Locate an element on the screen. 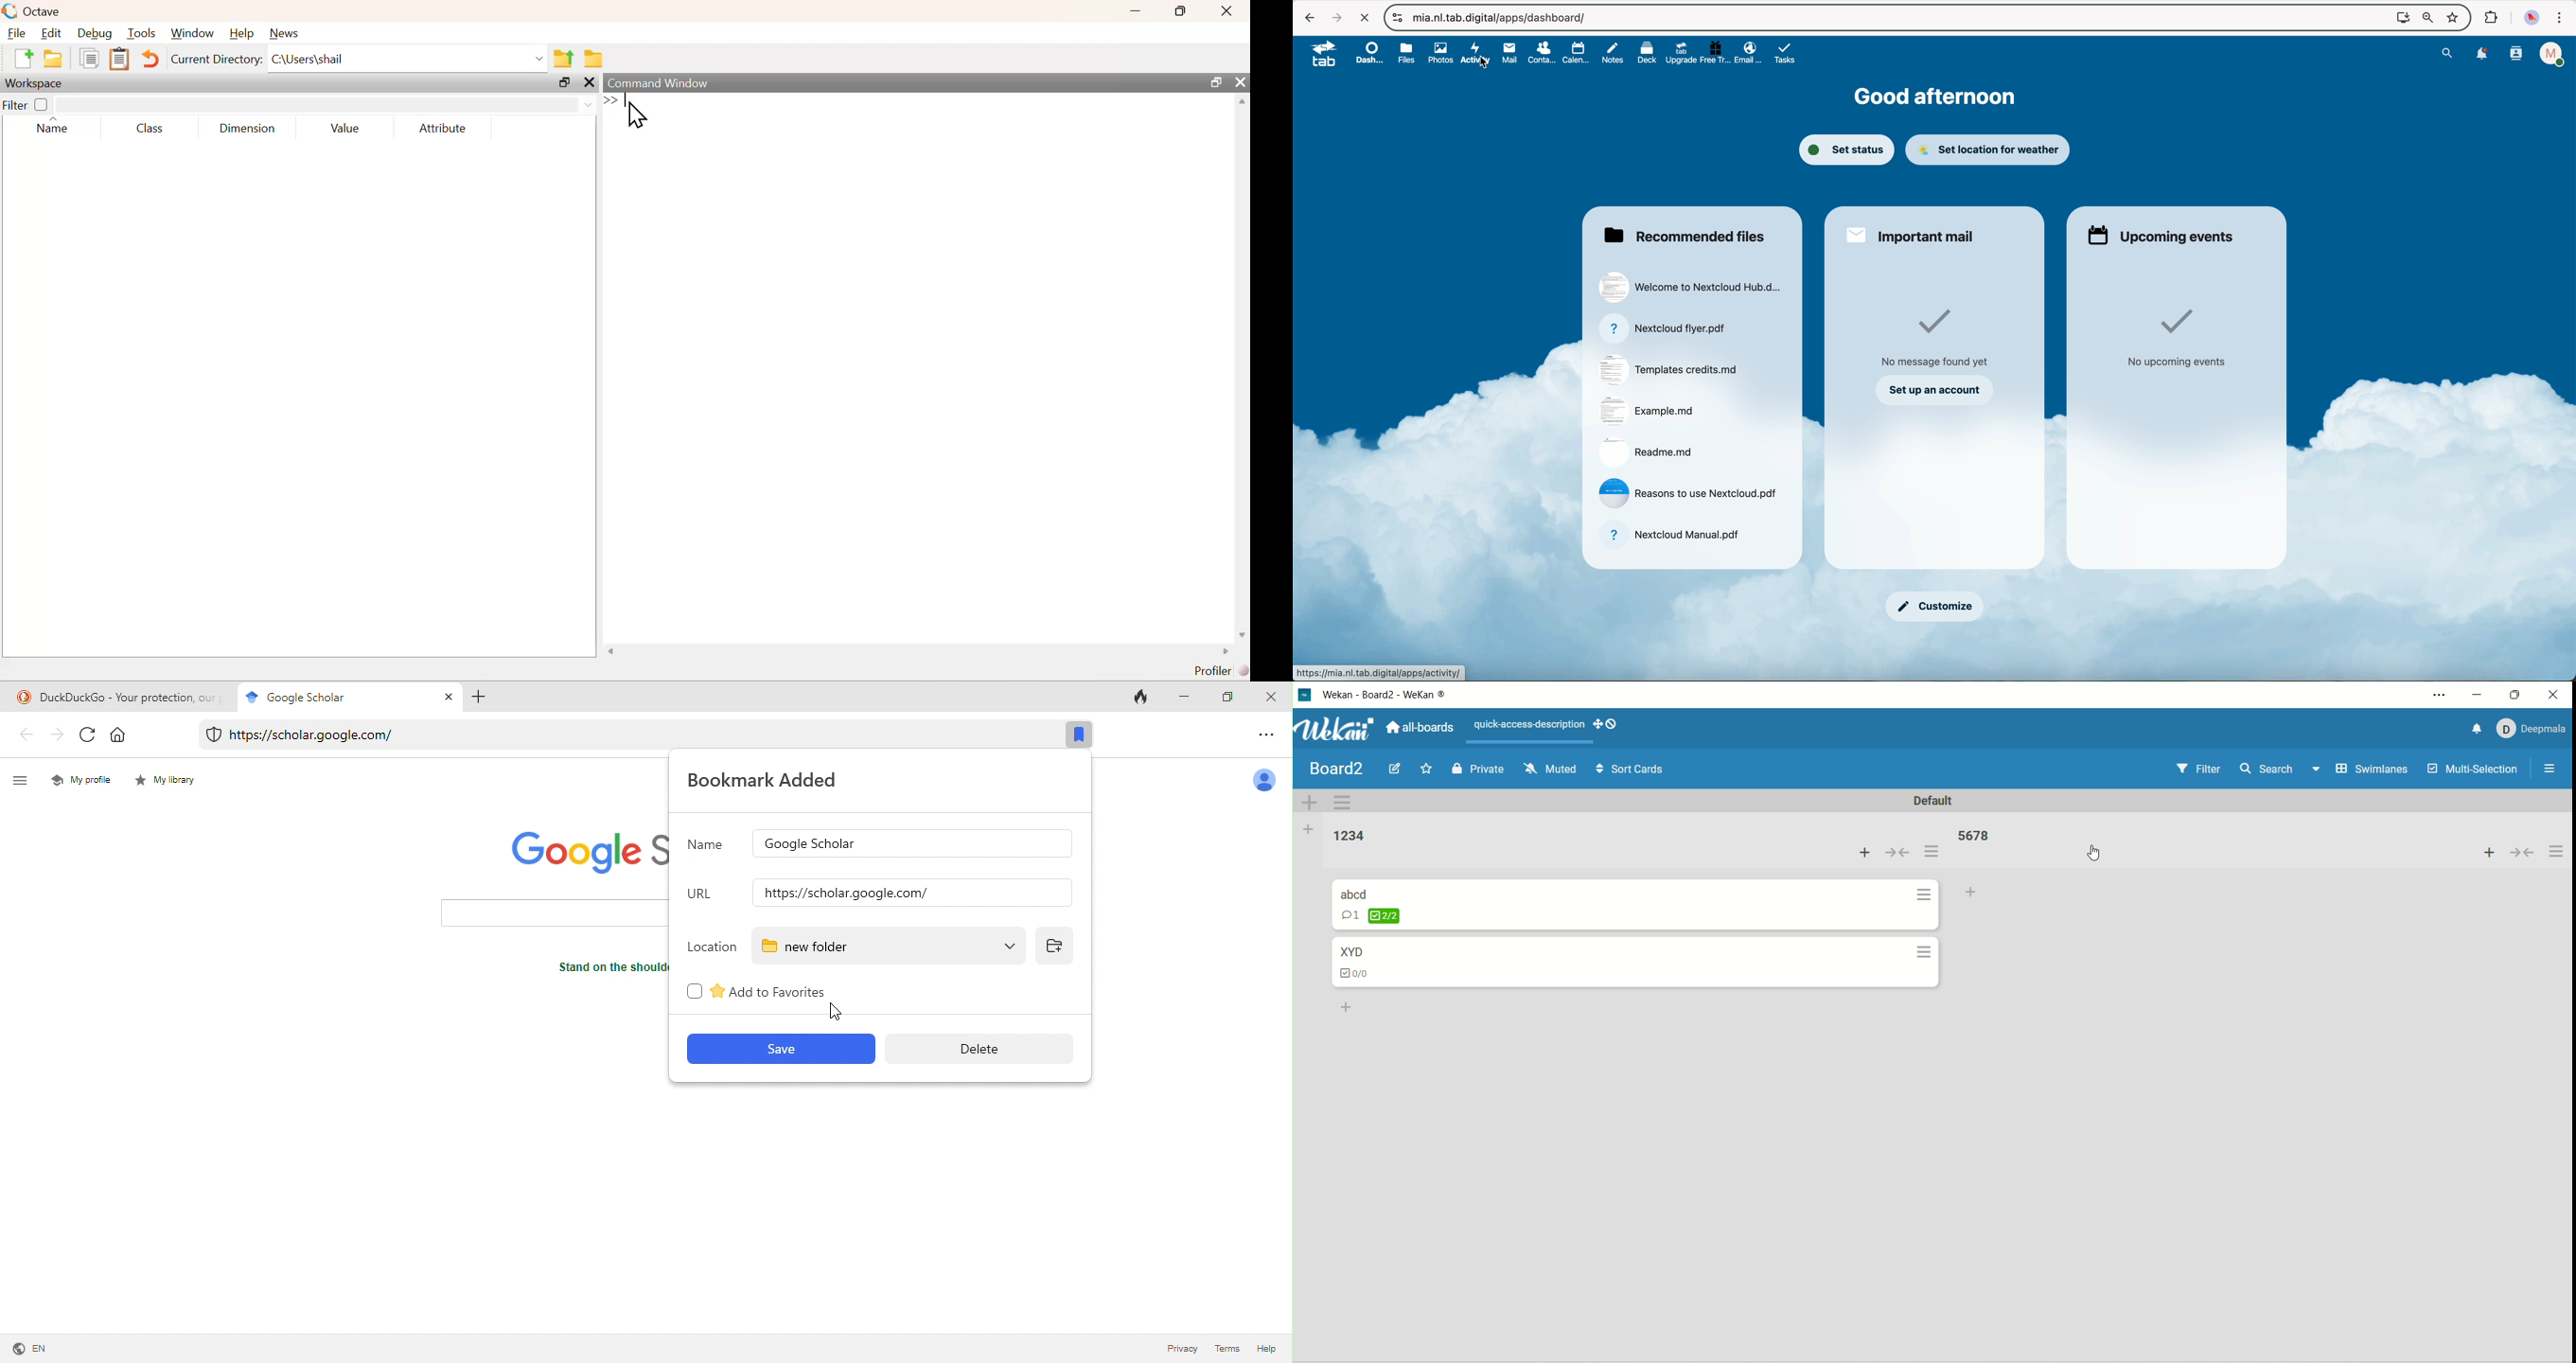  save is located at coordinates (779, 1051).